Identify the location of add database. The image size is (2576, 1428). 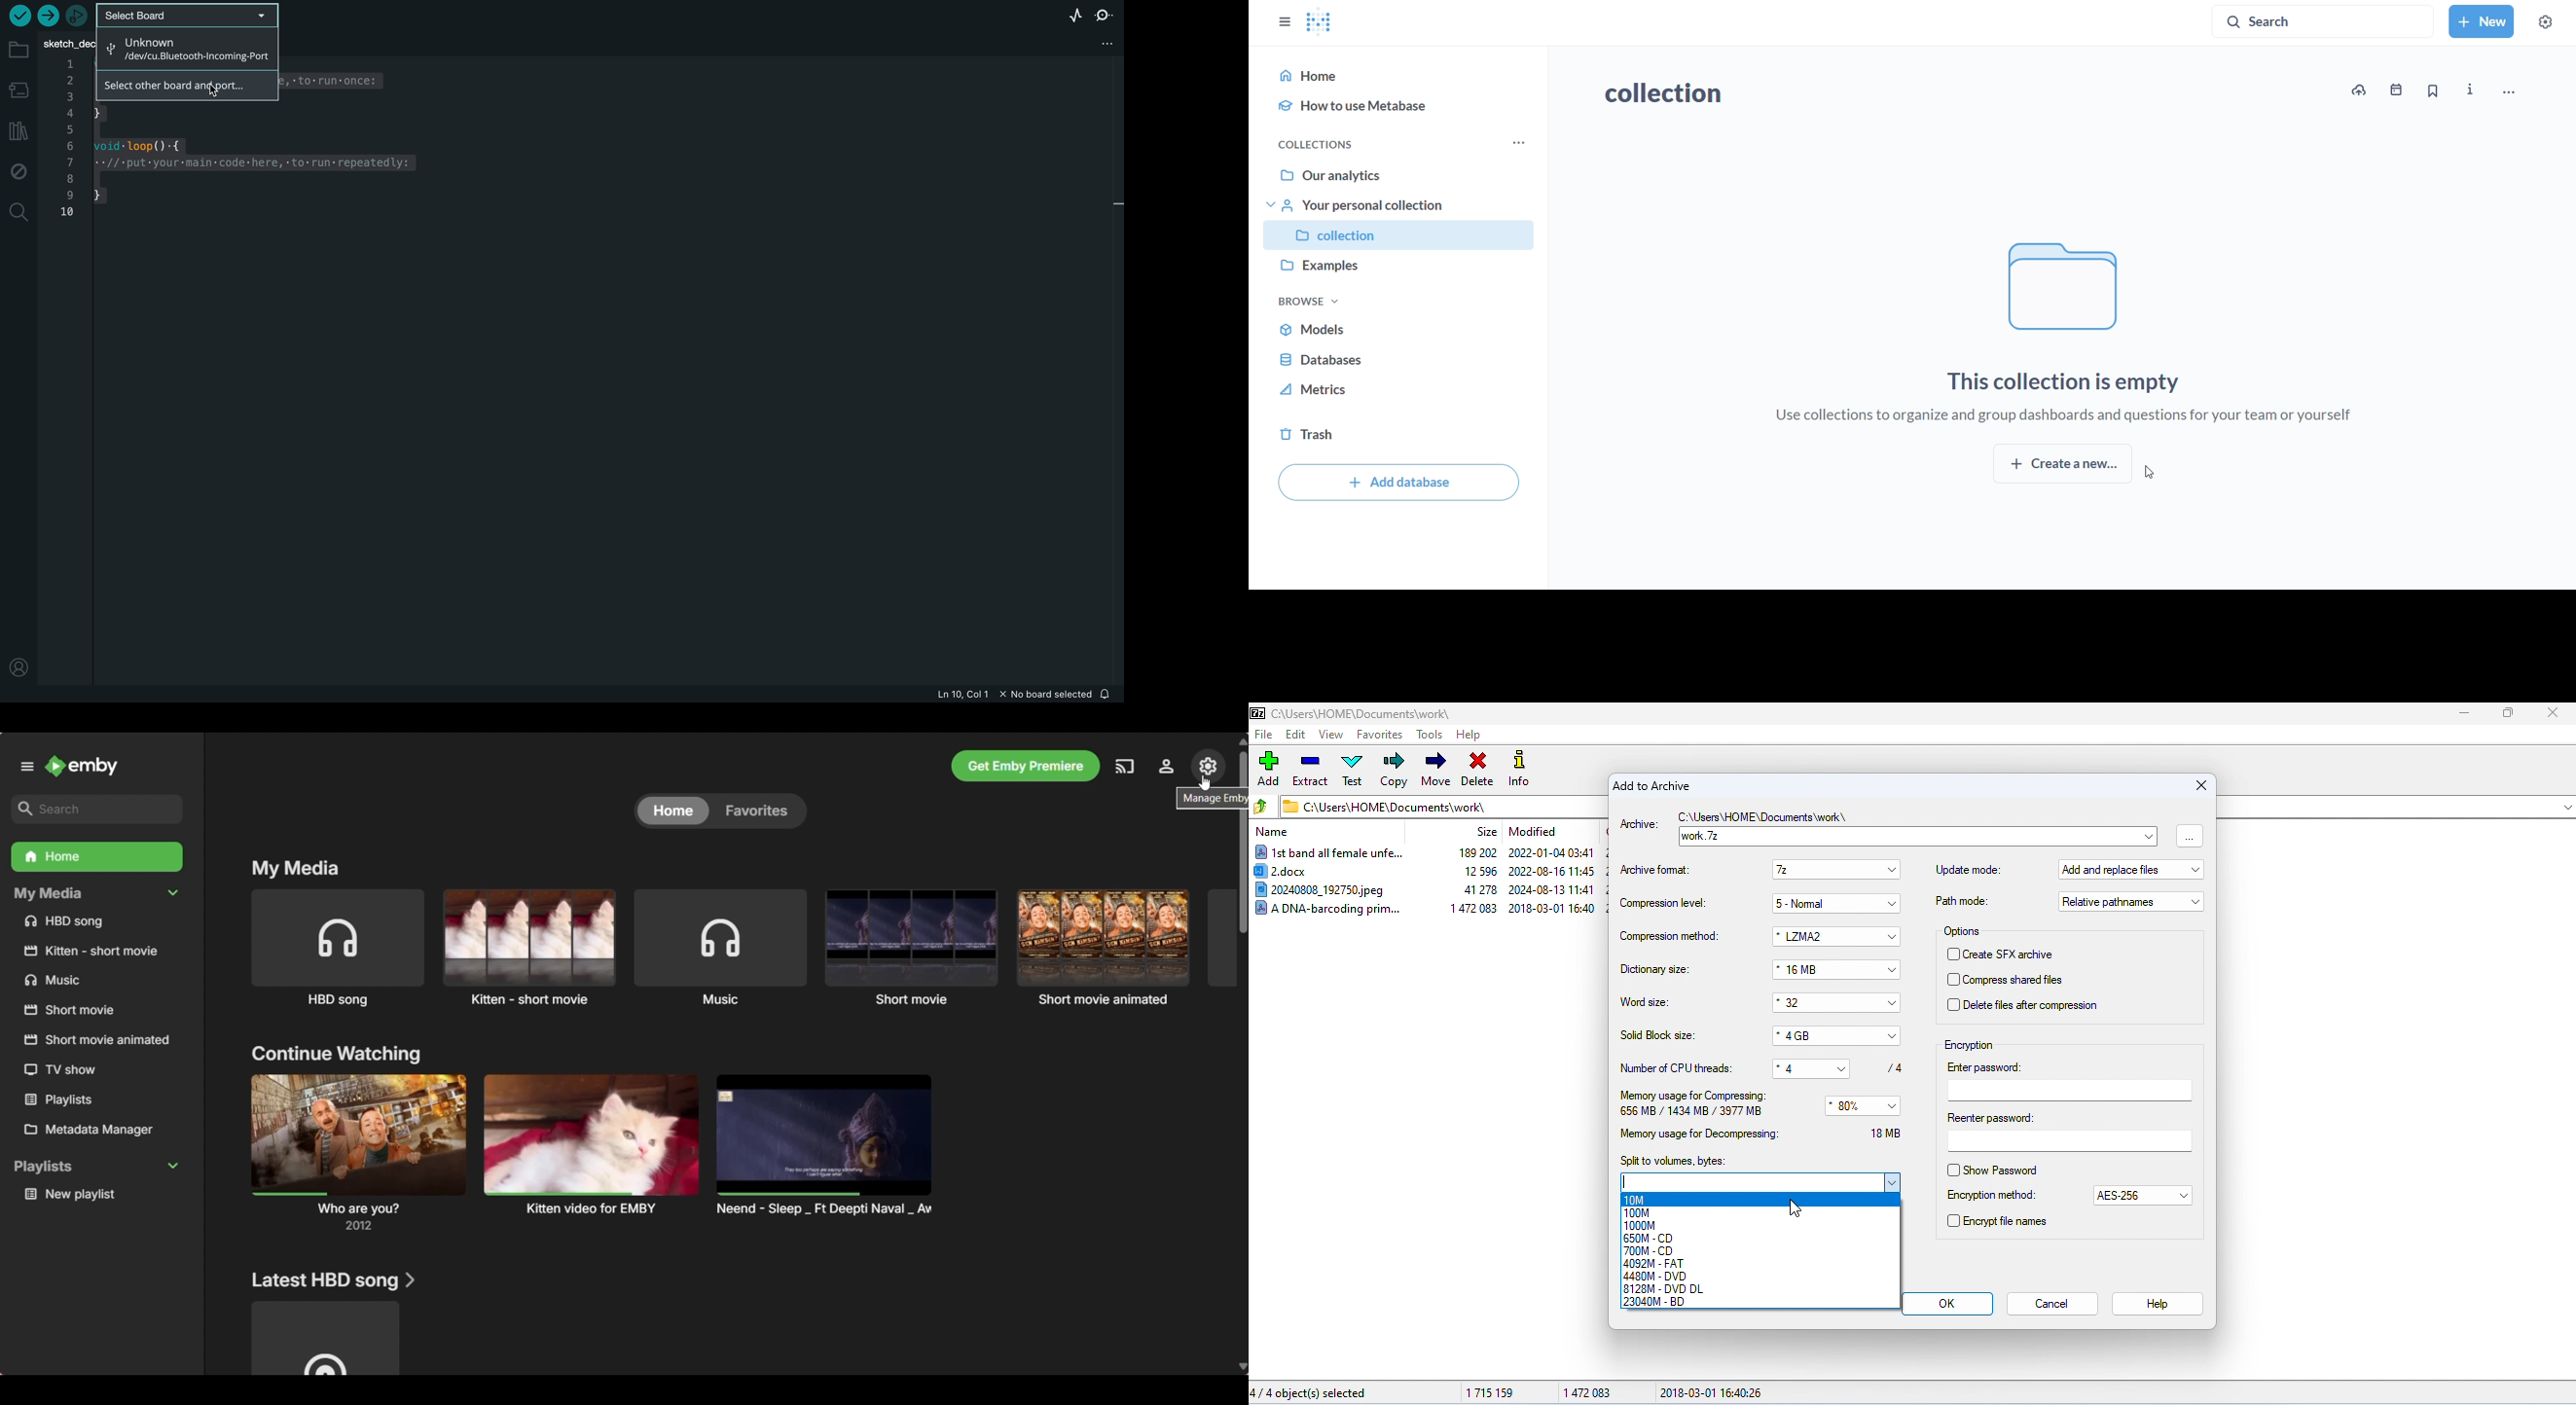
(1398, 485).